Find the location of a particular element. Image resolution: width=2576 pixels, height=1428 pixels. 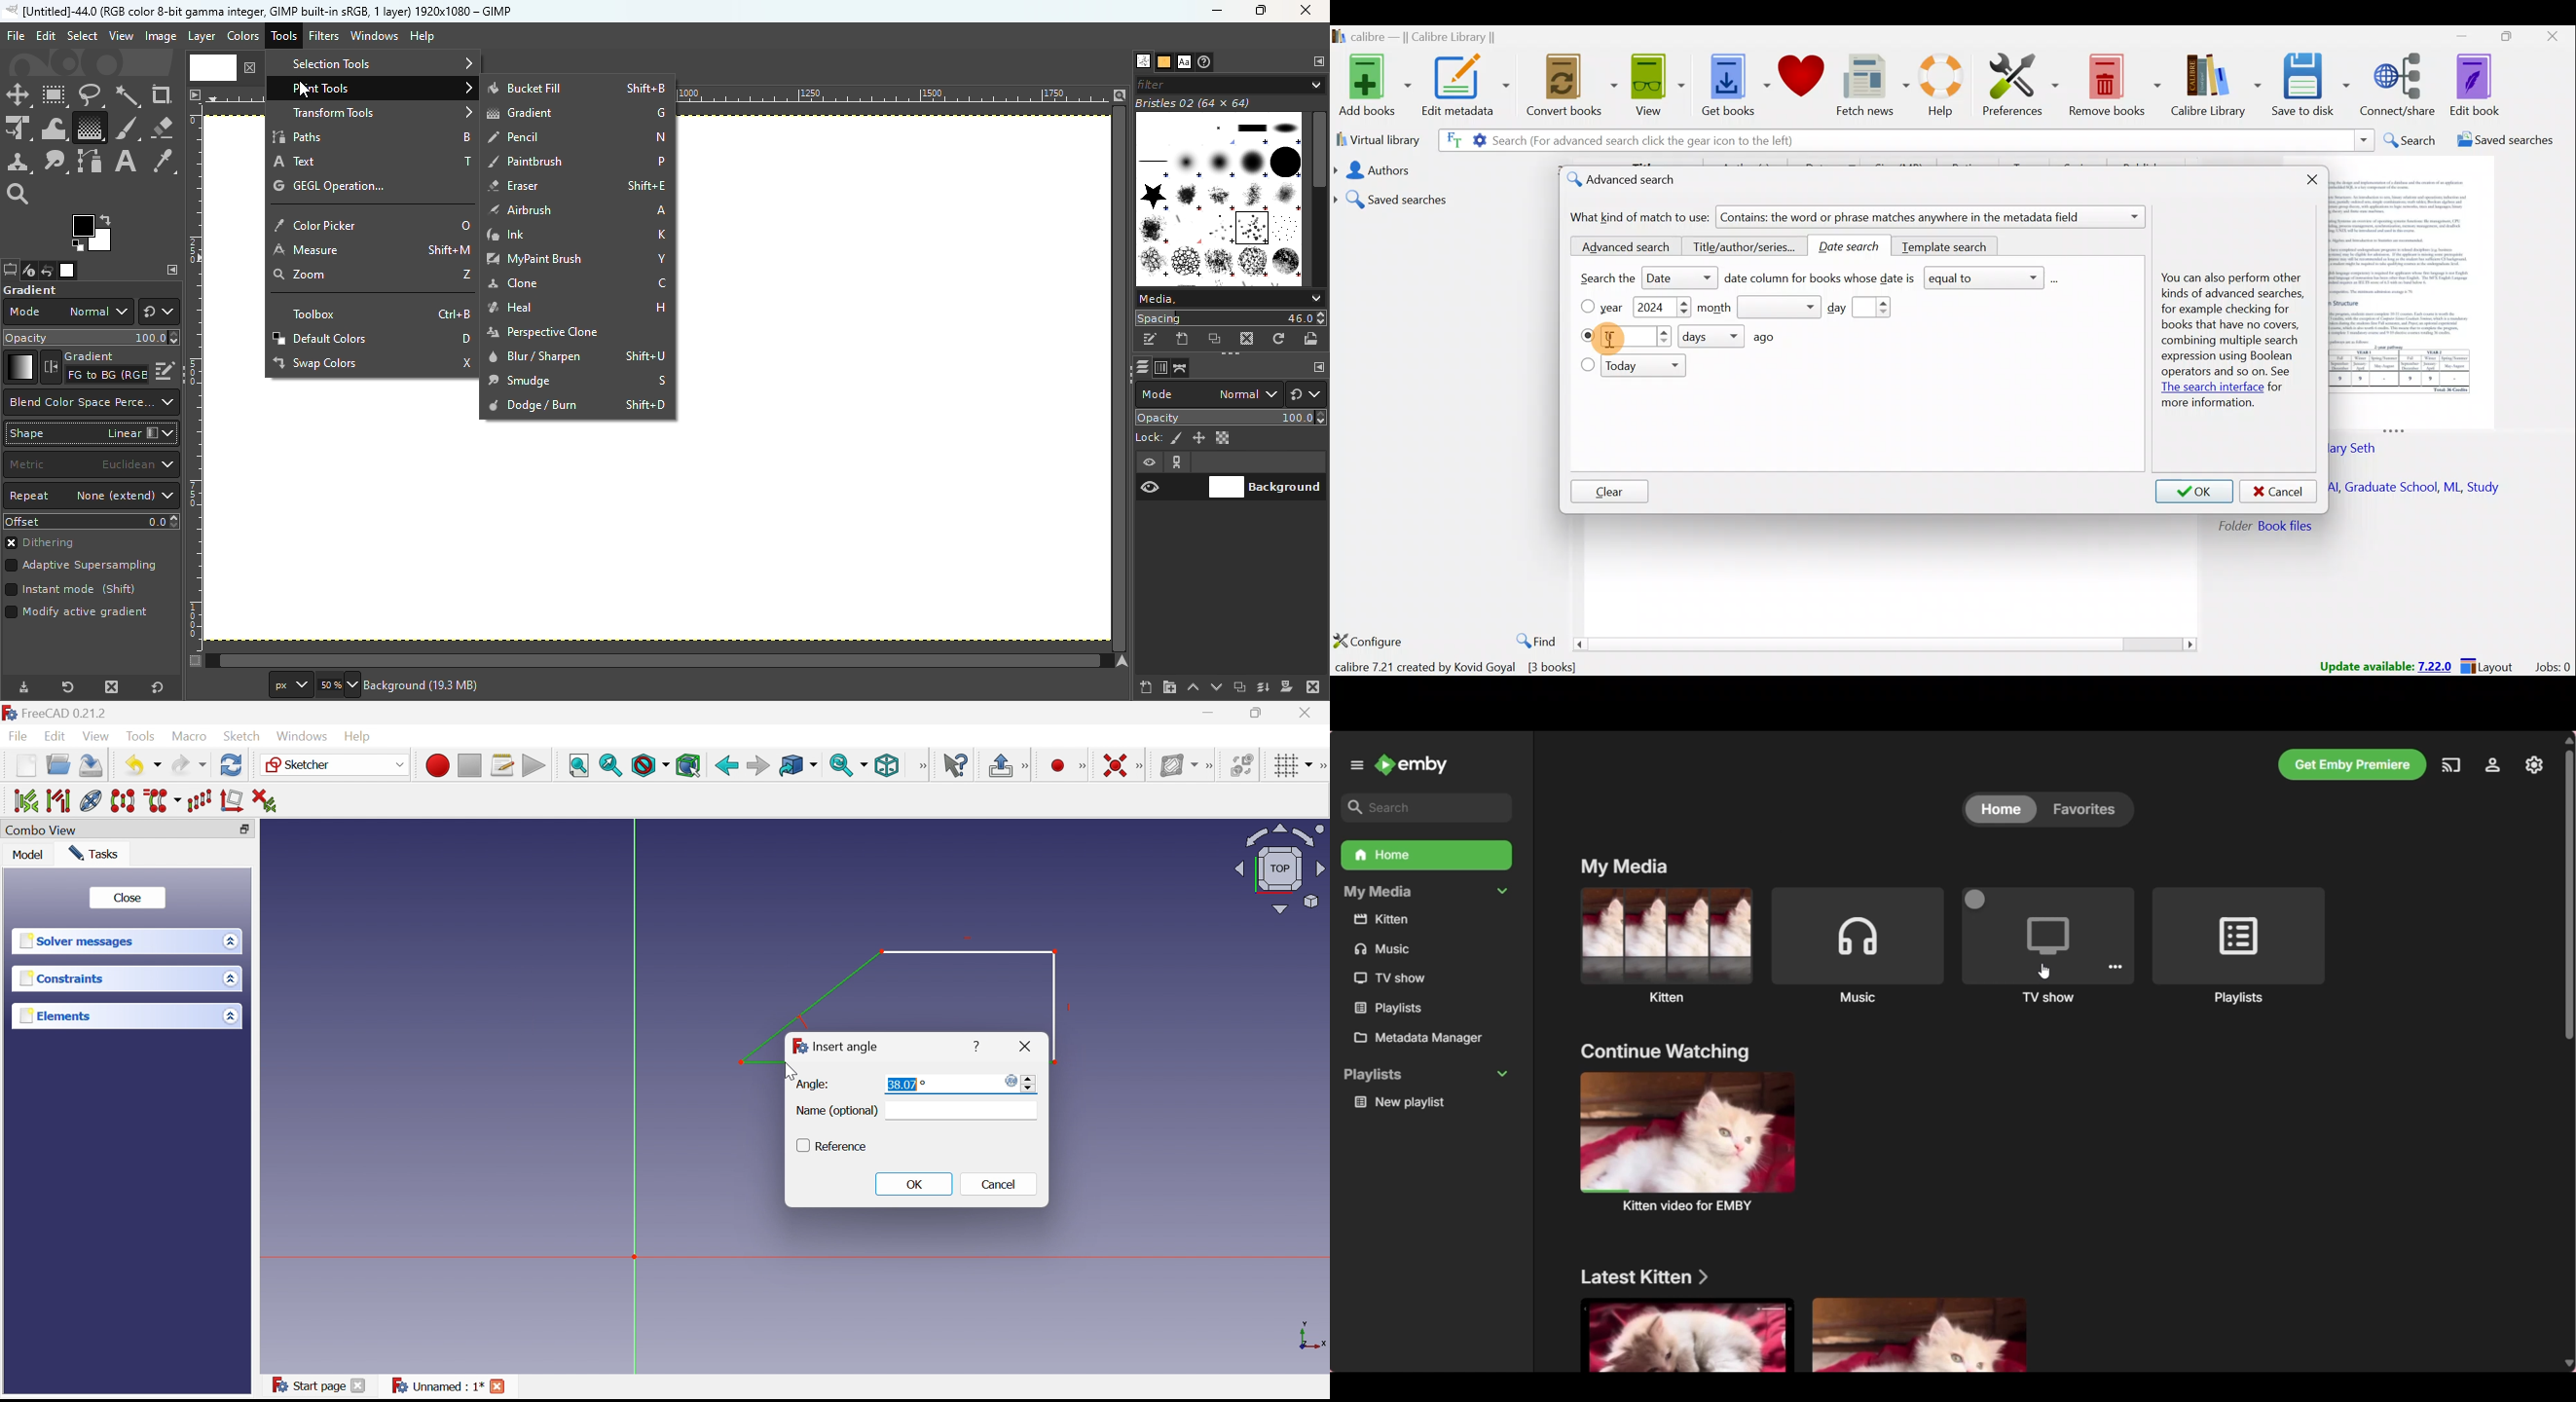

Unnamed : 1* is located at coordinates (437, 1387).